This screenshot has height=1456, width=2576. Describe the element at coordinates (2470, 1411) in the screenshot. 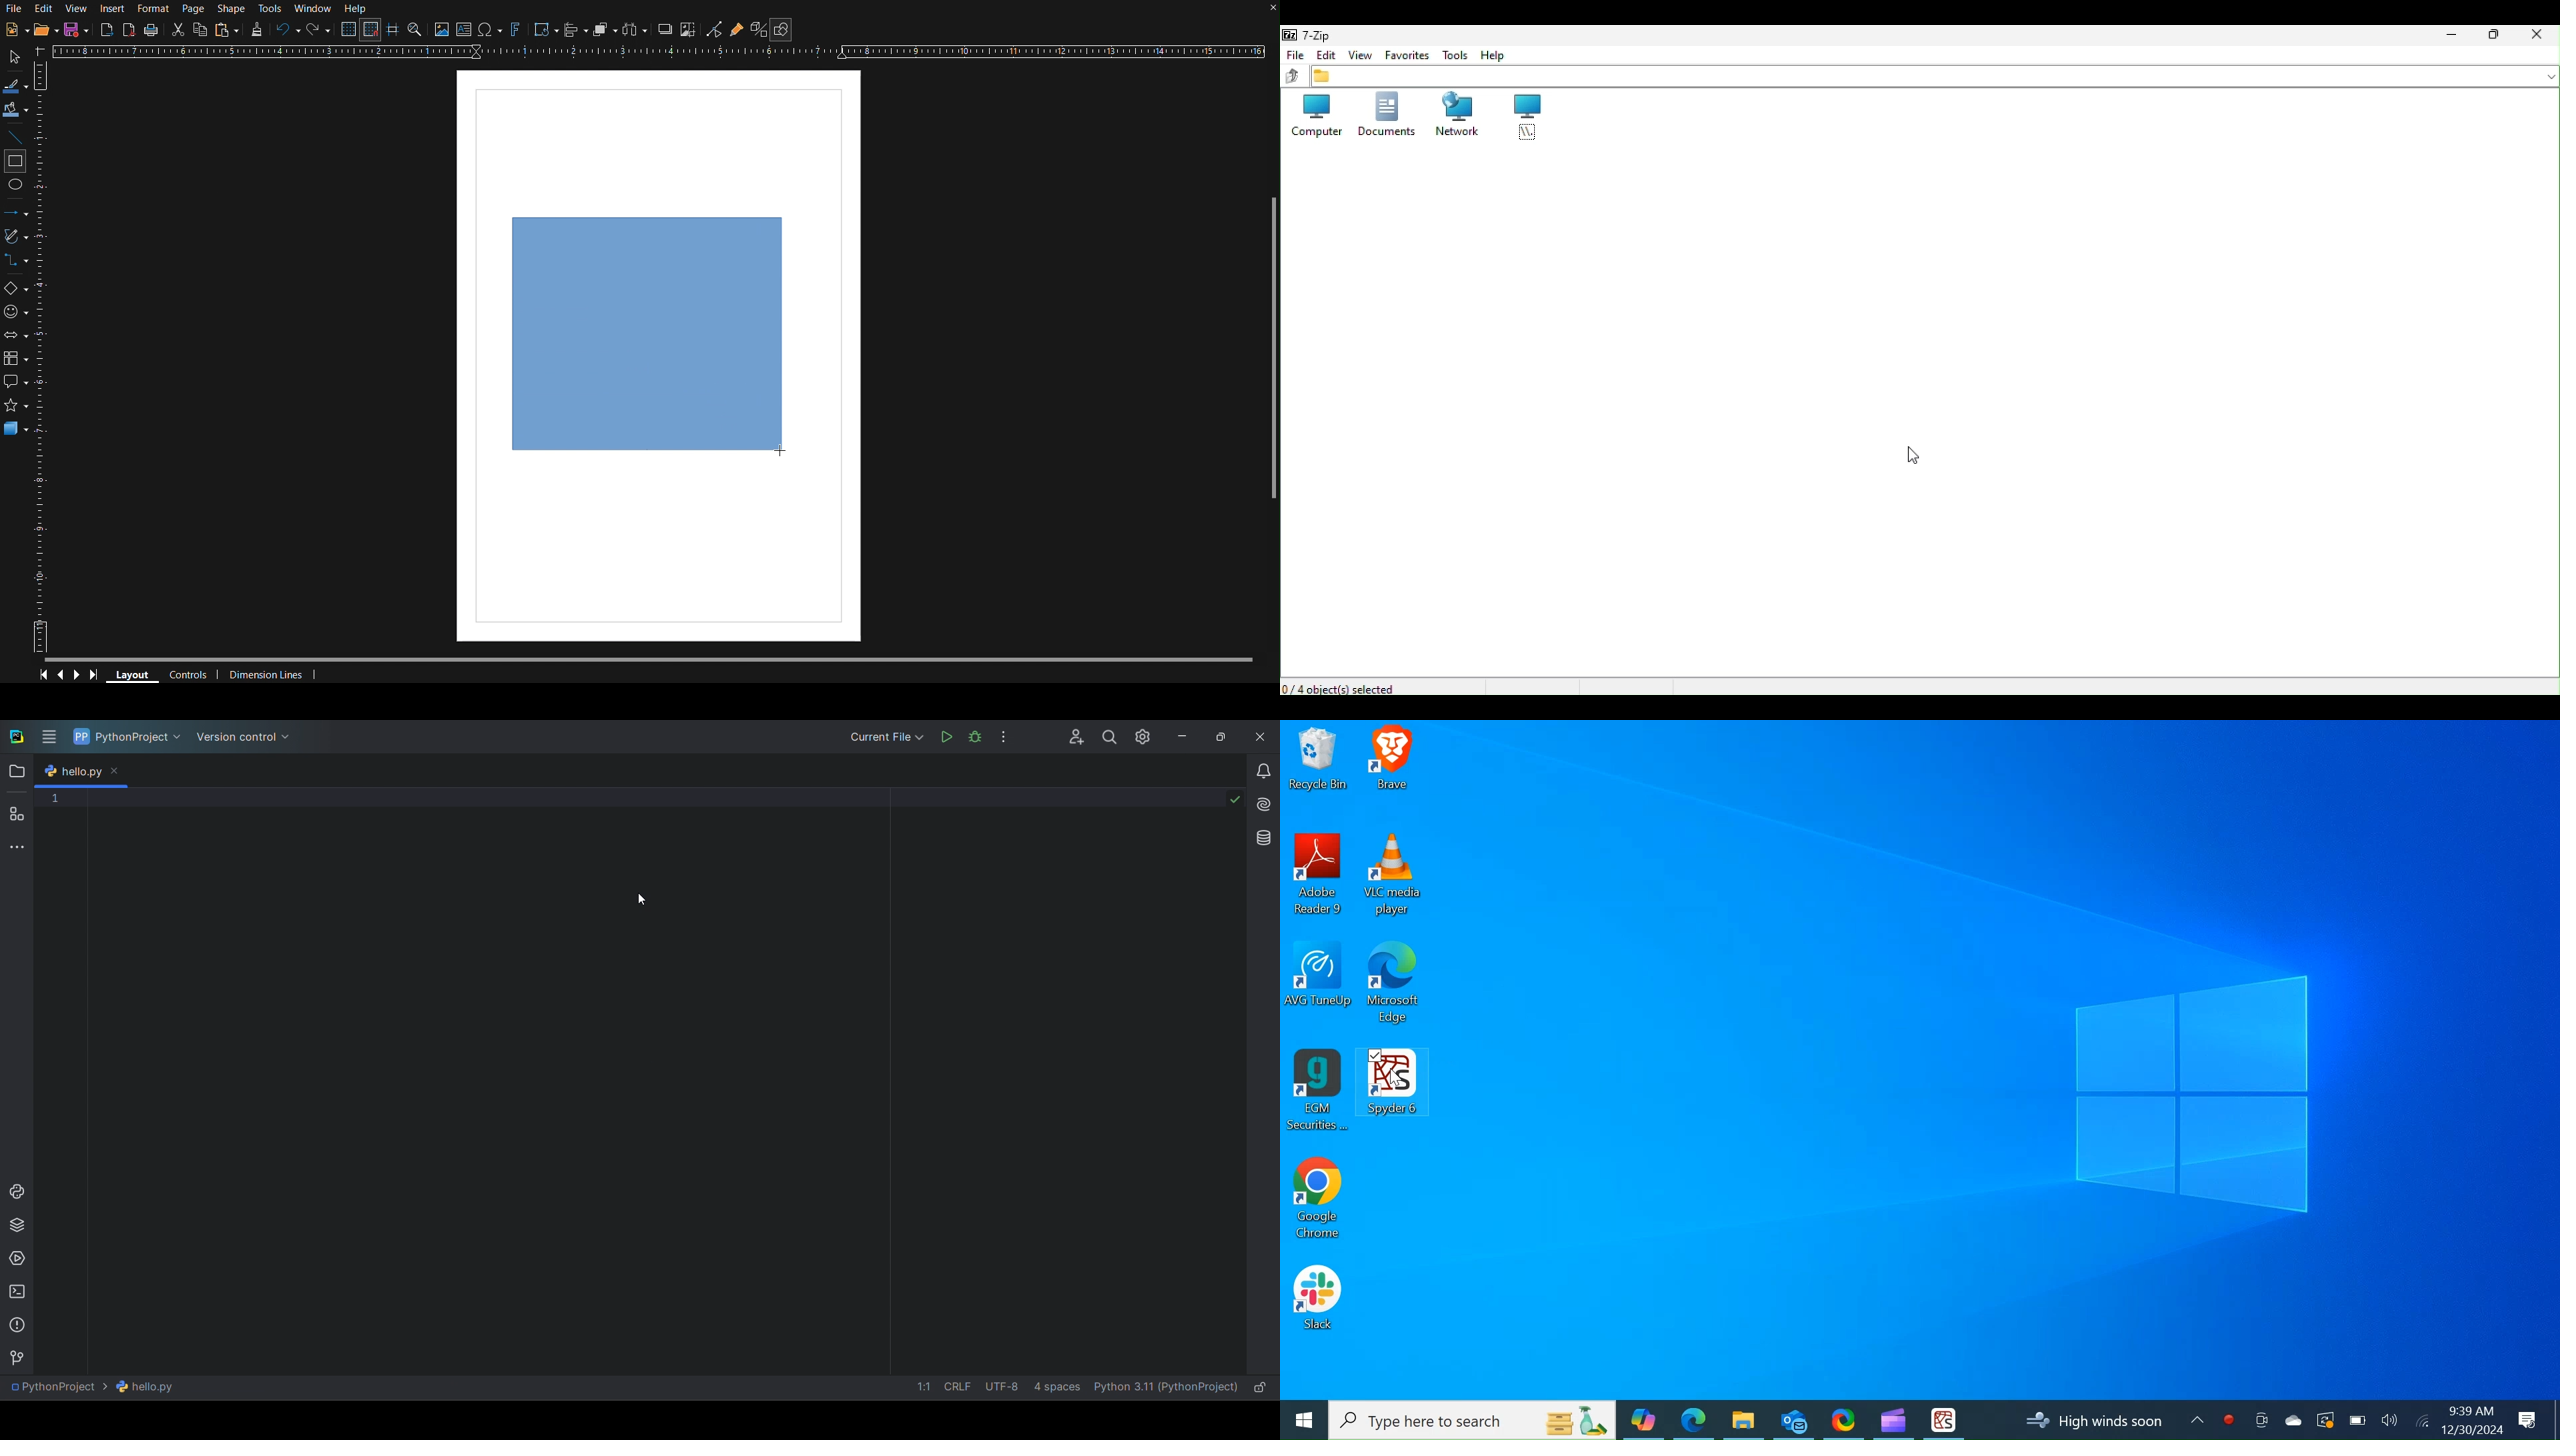

I see `9:39 AM` at that location.